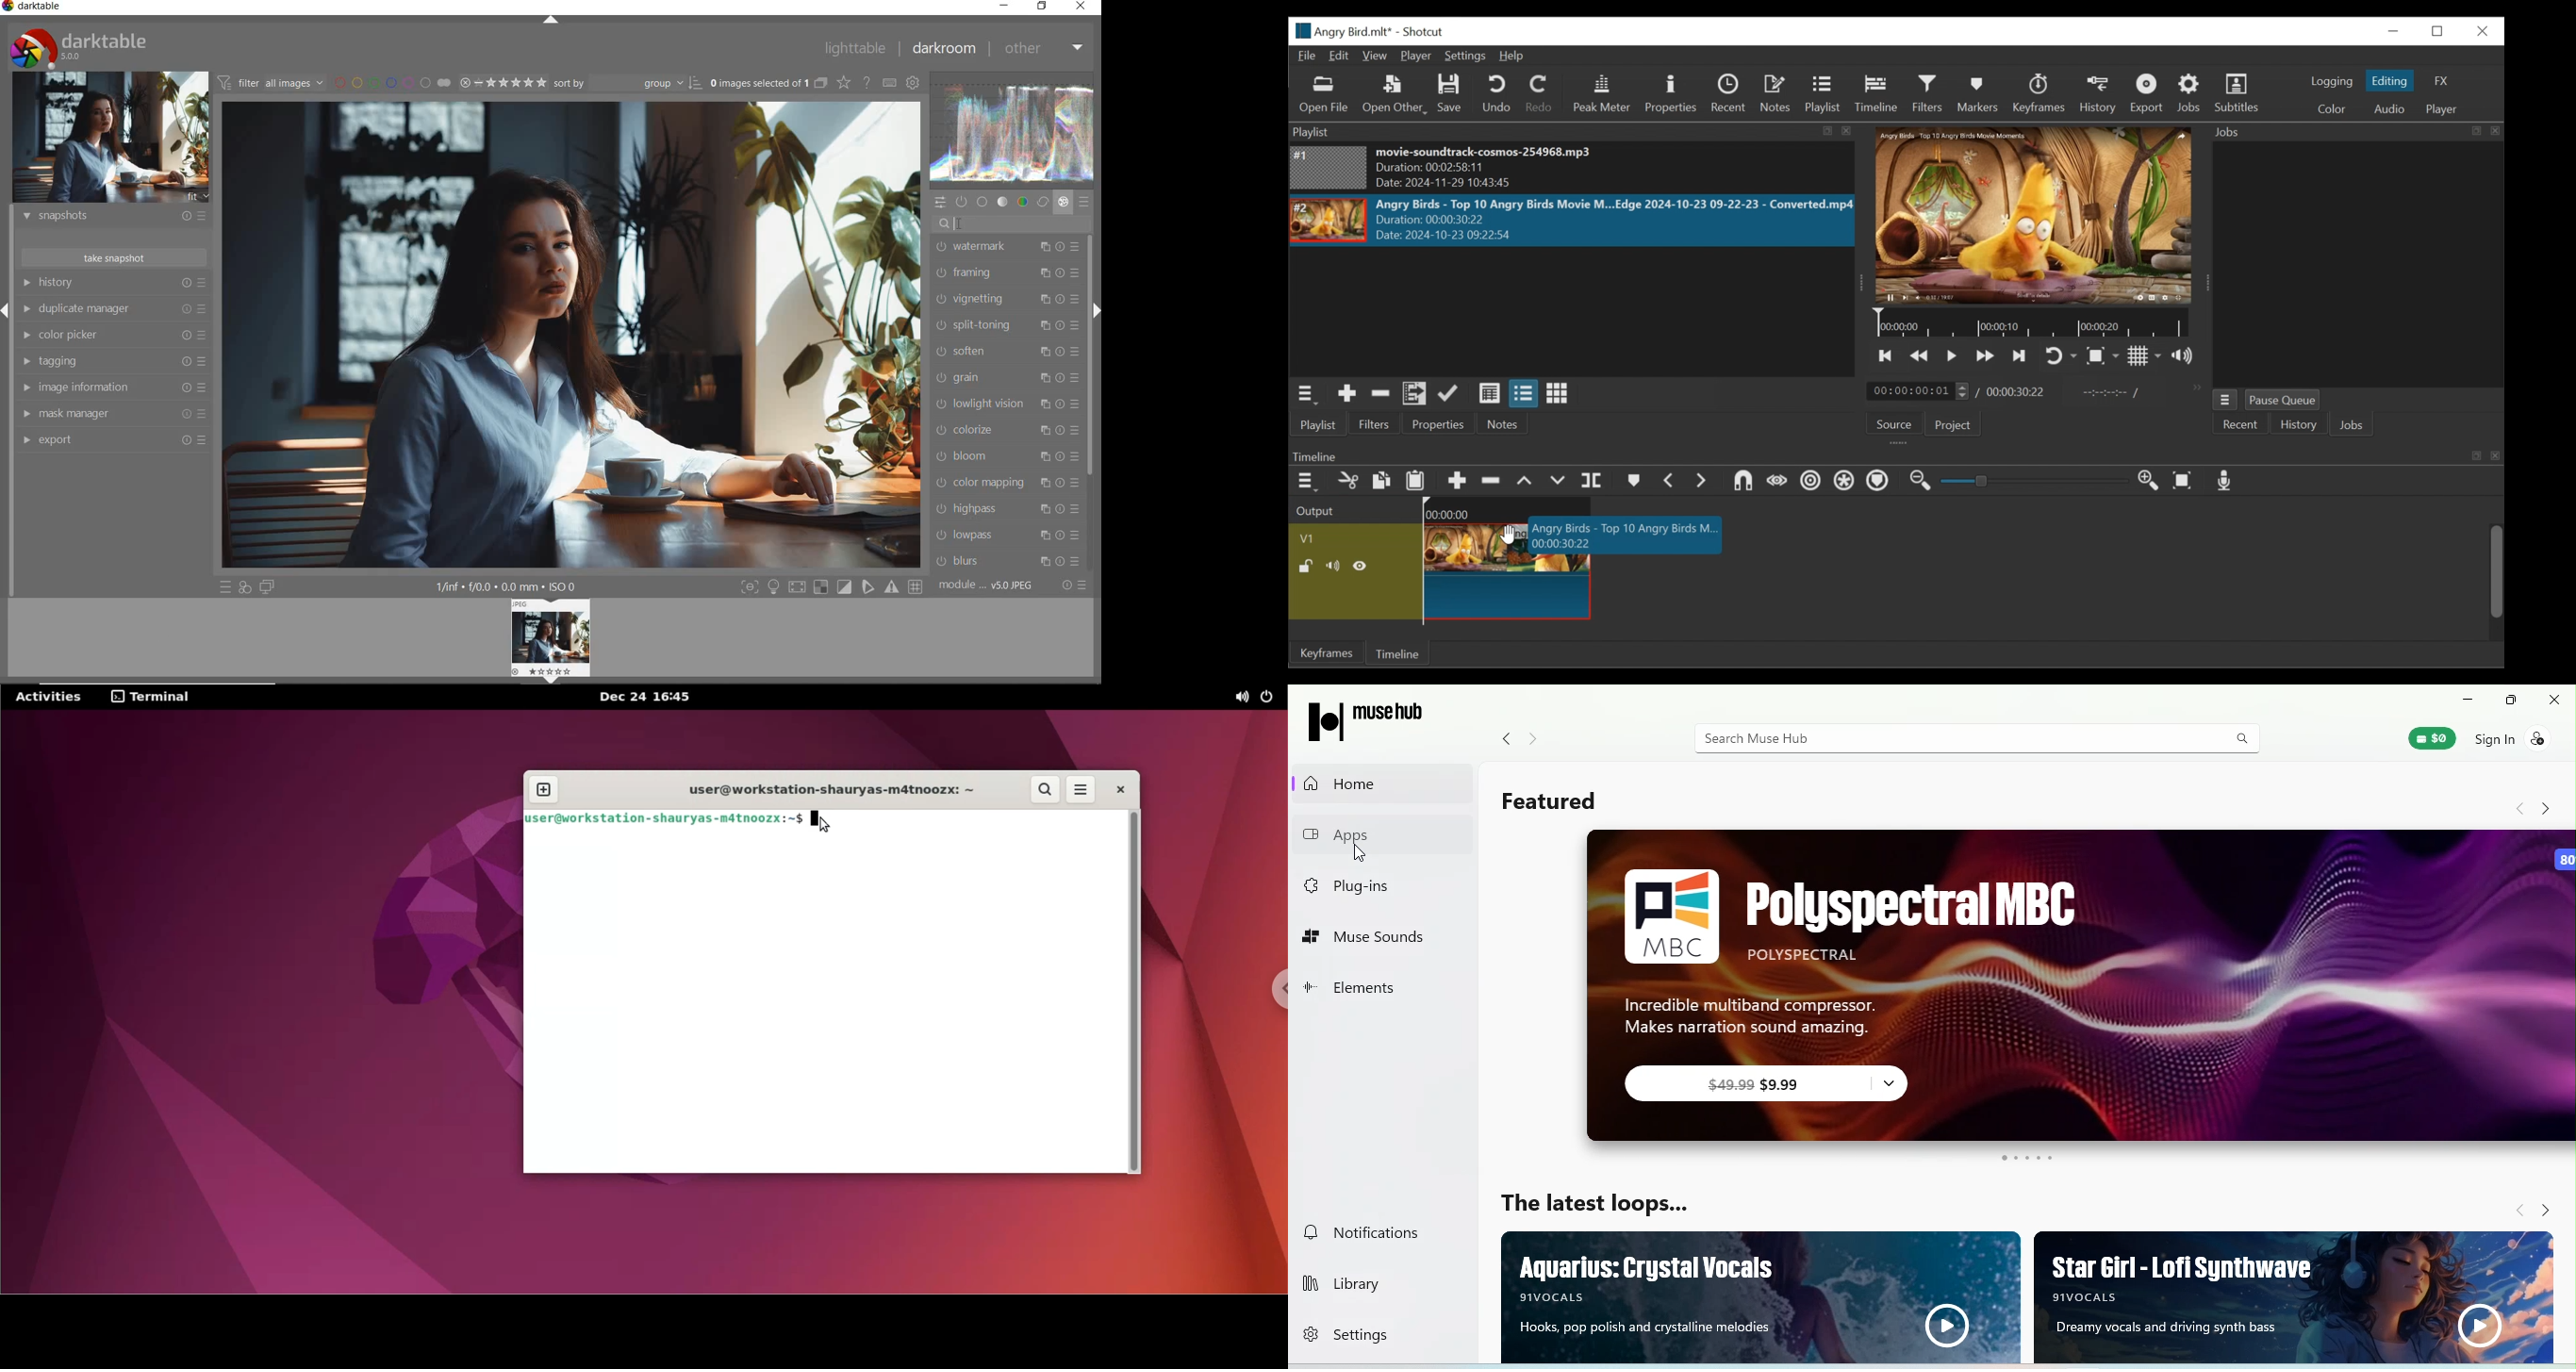 The height and width of the screenshot is (1372, 2576). Describe the element at coordinates (1339, 55) in the screenshot. I see `Edit` at that location.